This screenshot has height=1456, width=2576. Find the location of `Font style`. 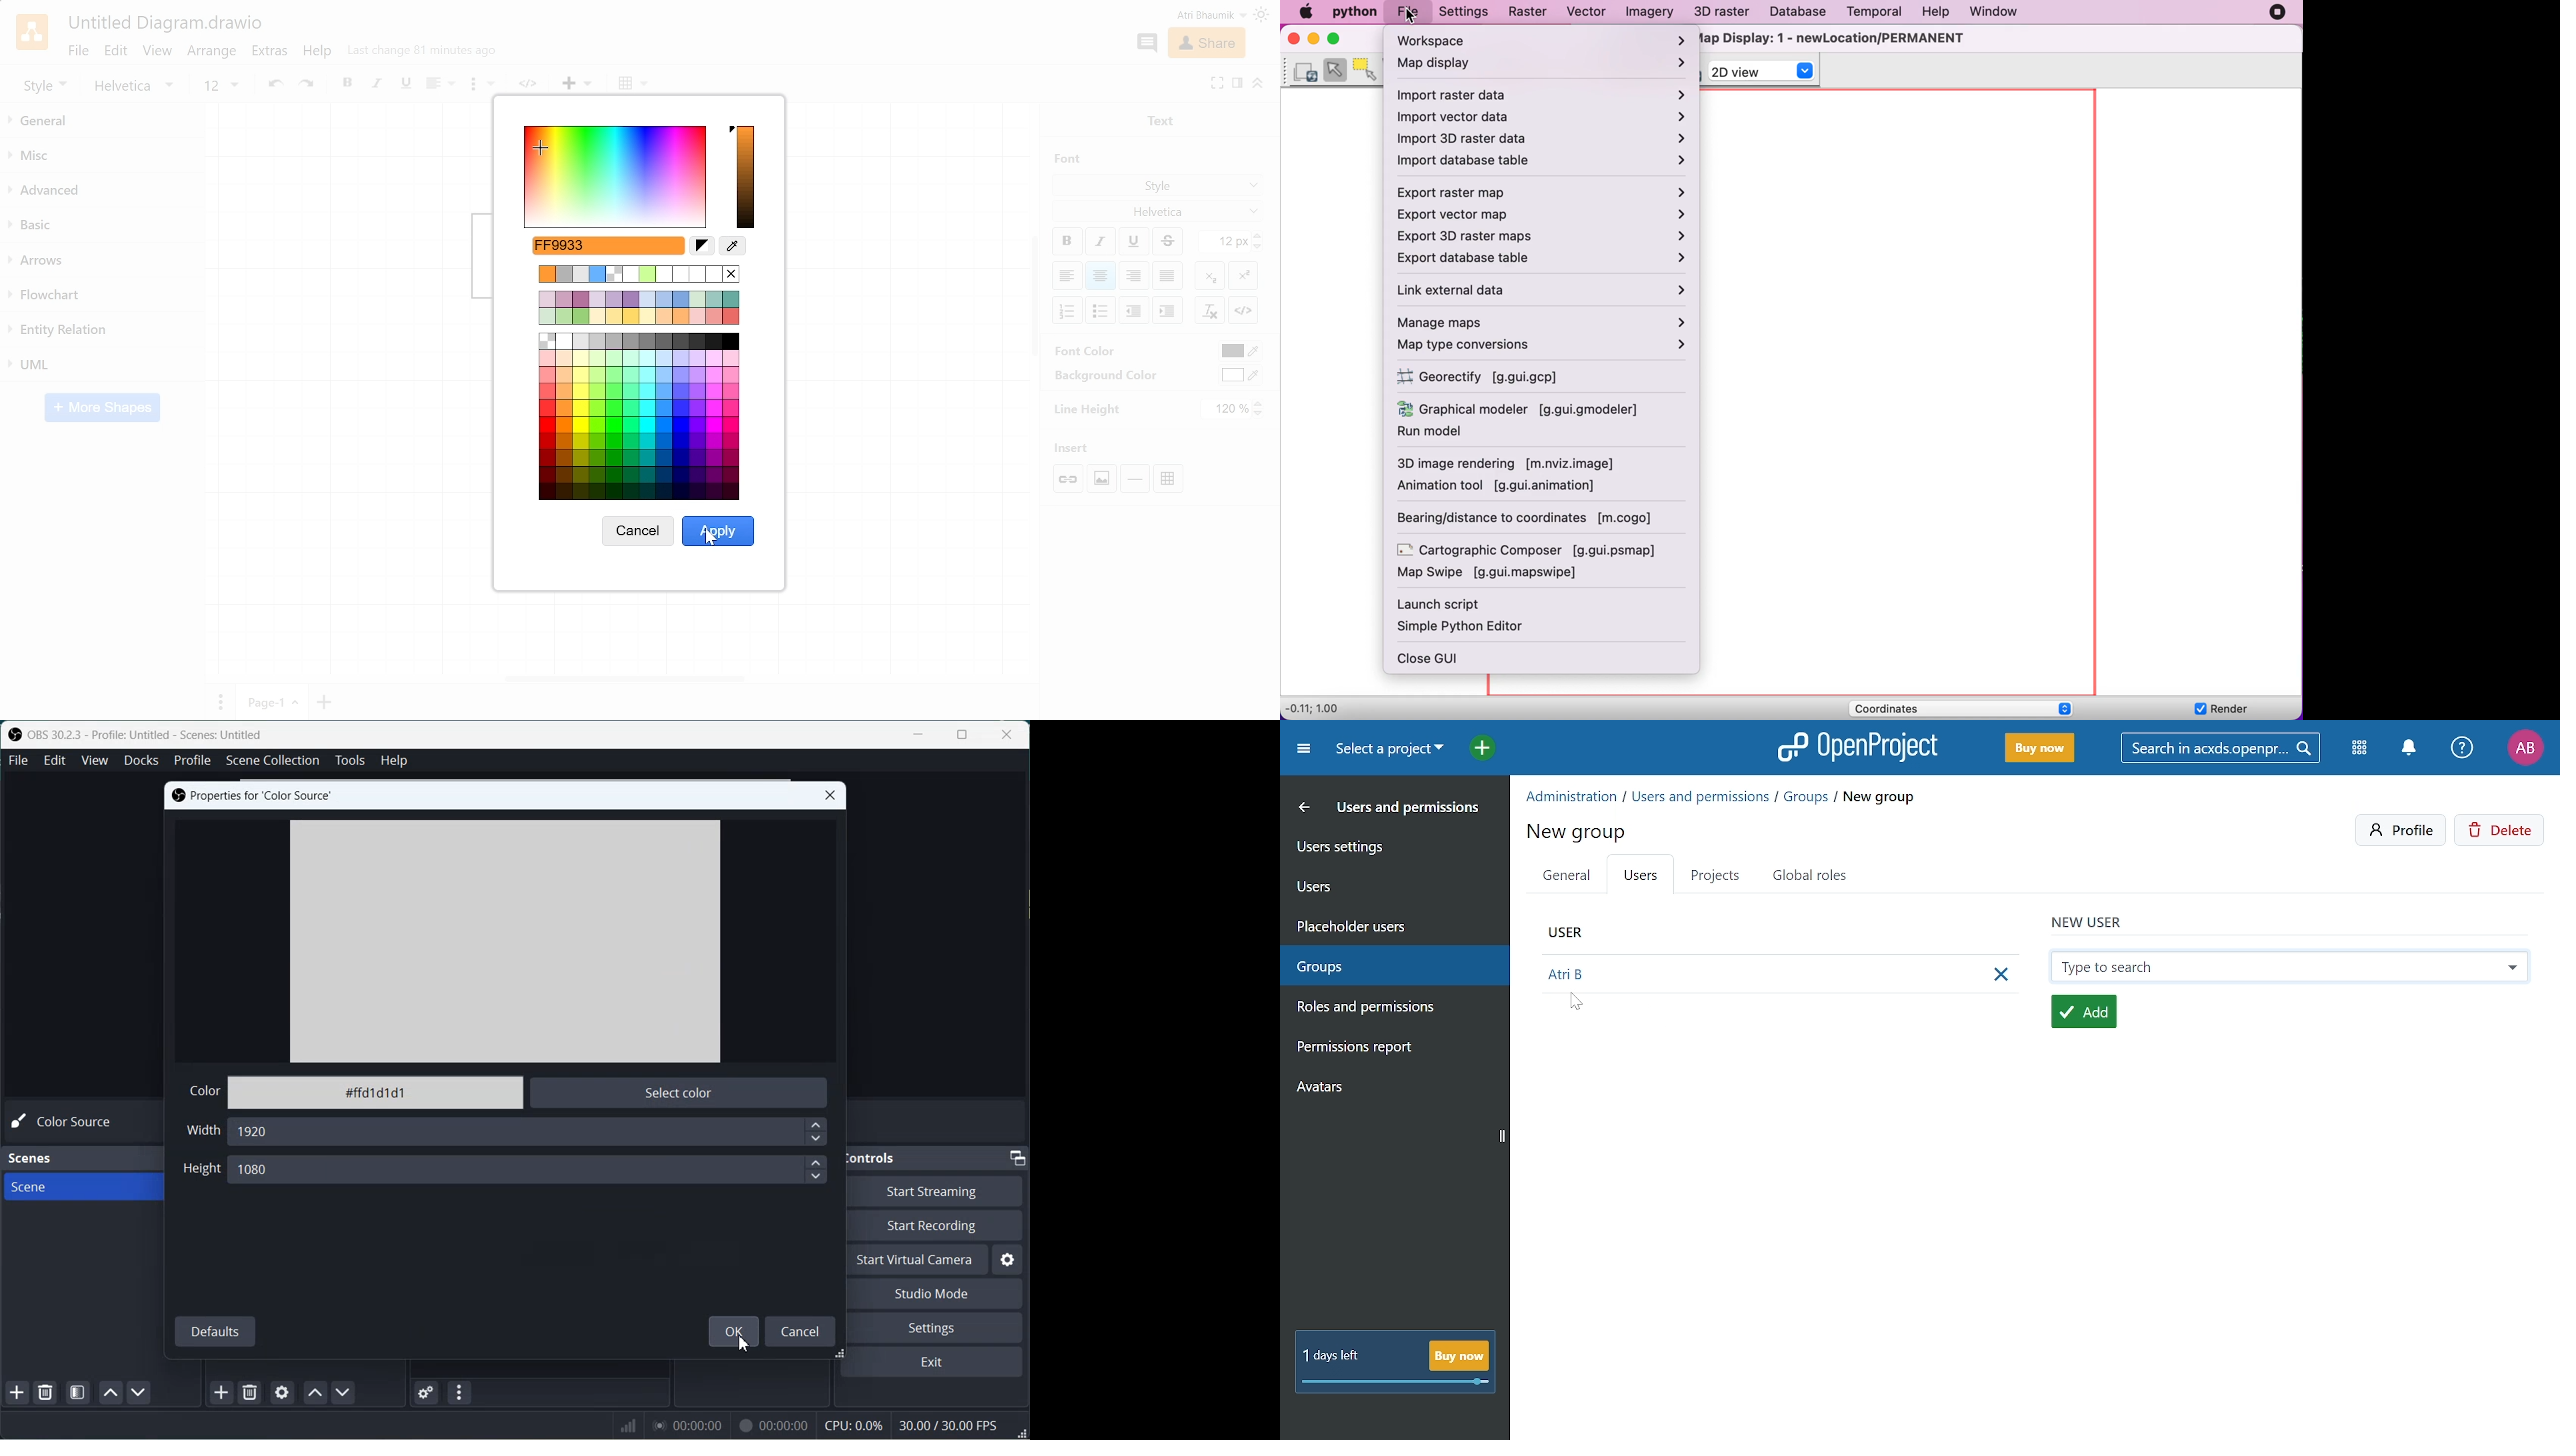

Font style is located at coordinates (1159, 187).